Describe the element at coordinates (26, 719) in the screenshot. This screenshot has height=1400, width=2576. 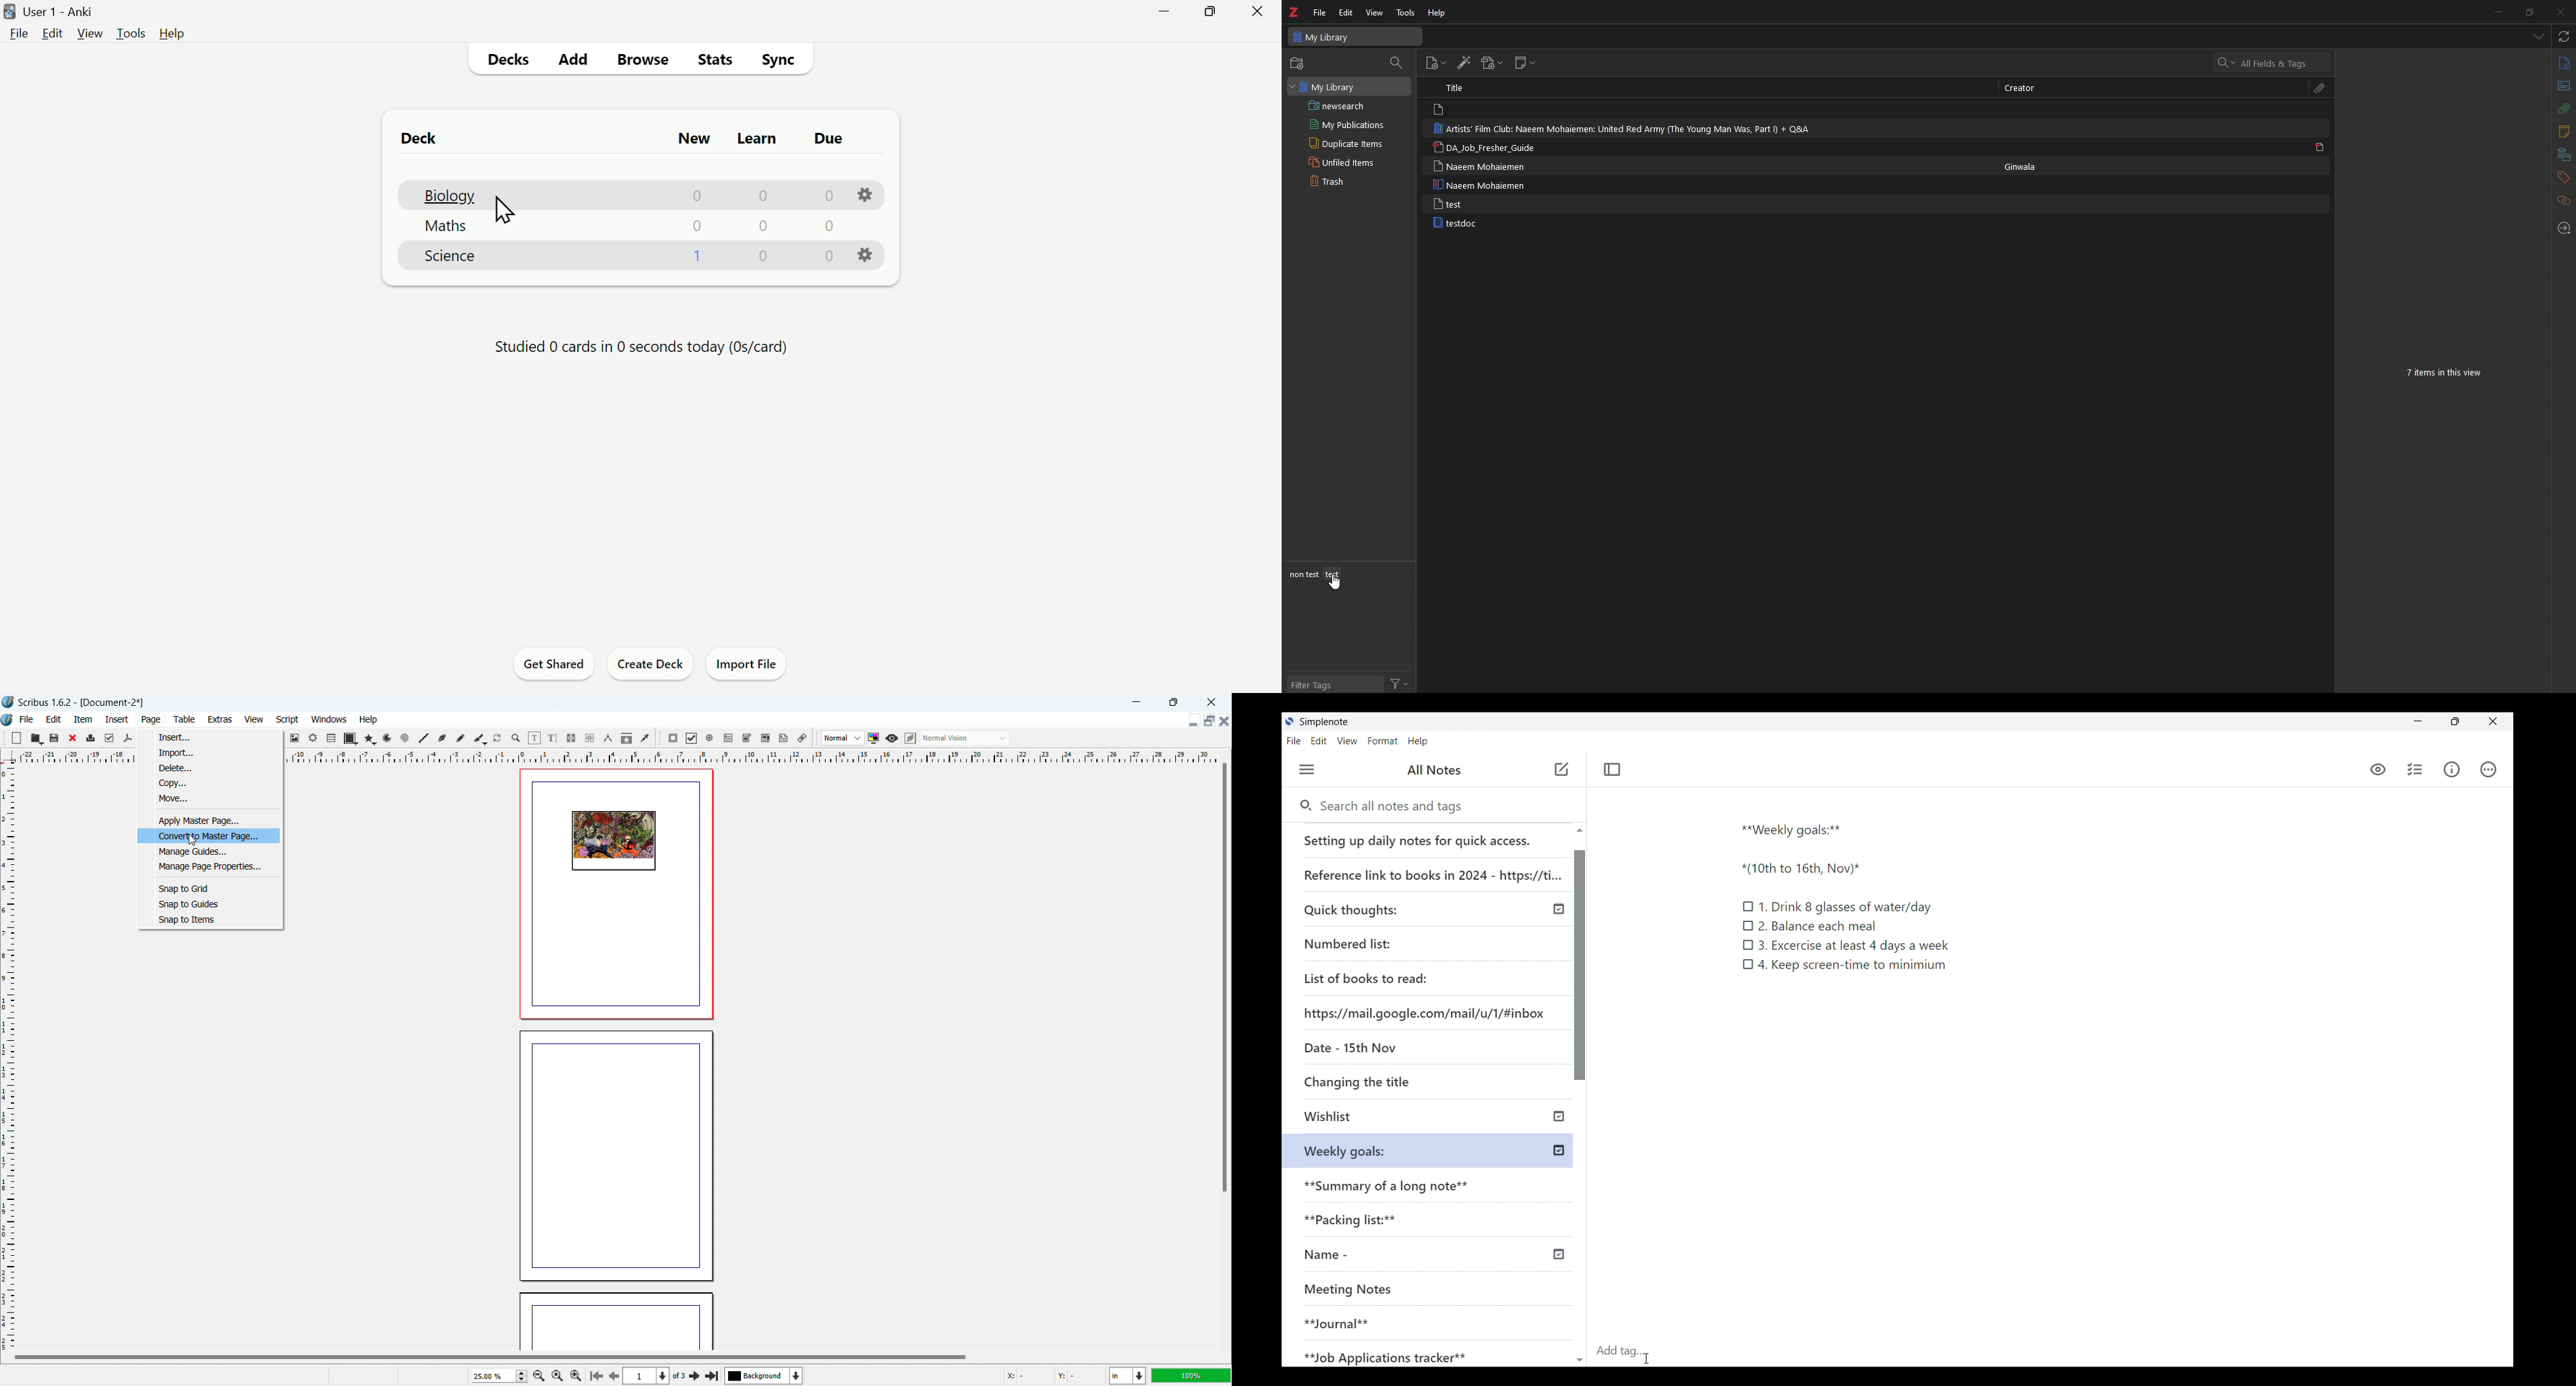
I see `file` at that location.